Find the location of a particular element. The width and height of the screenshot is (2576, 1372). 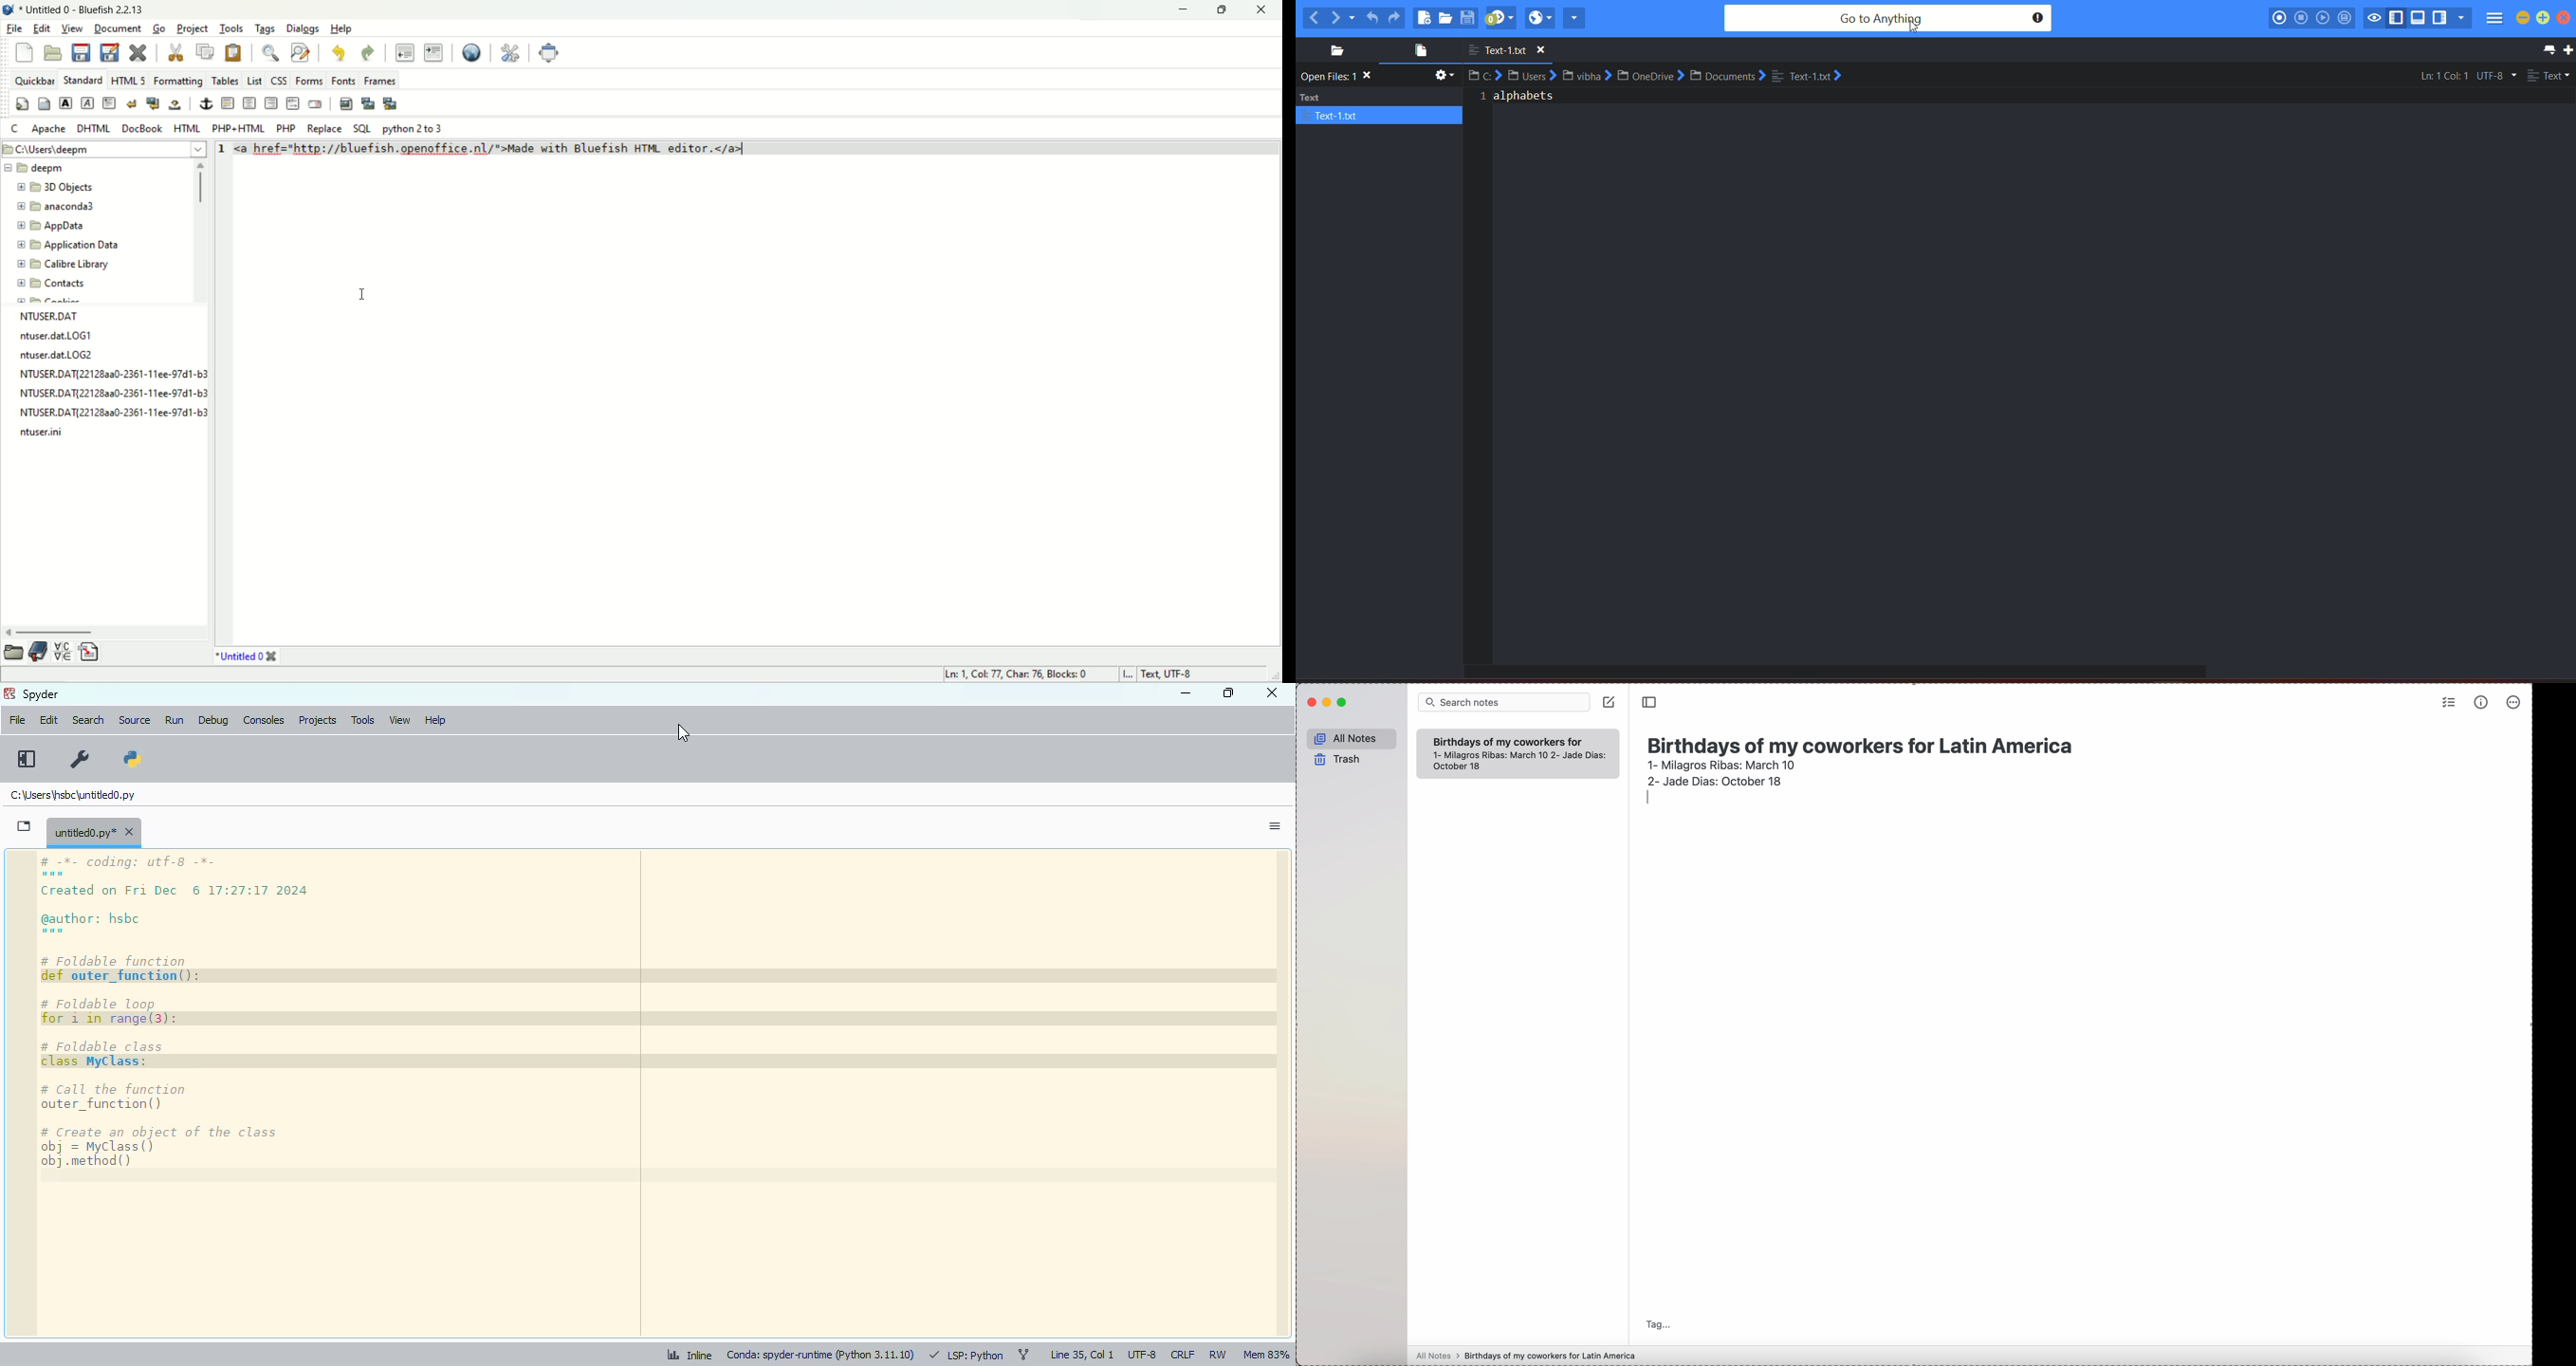

undo is located at coordinates (1372, 15).